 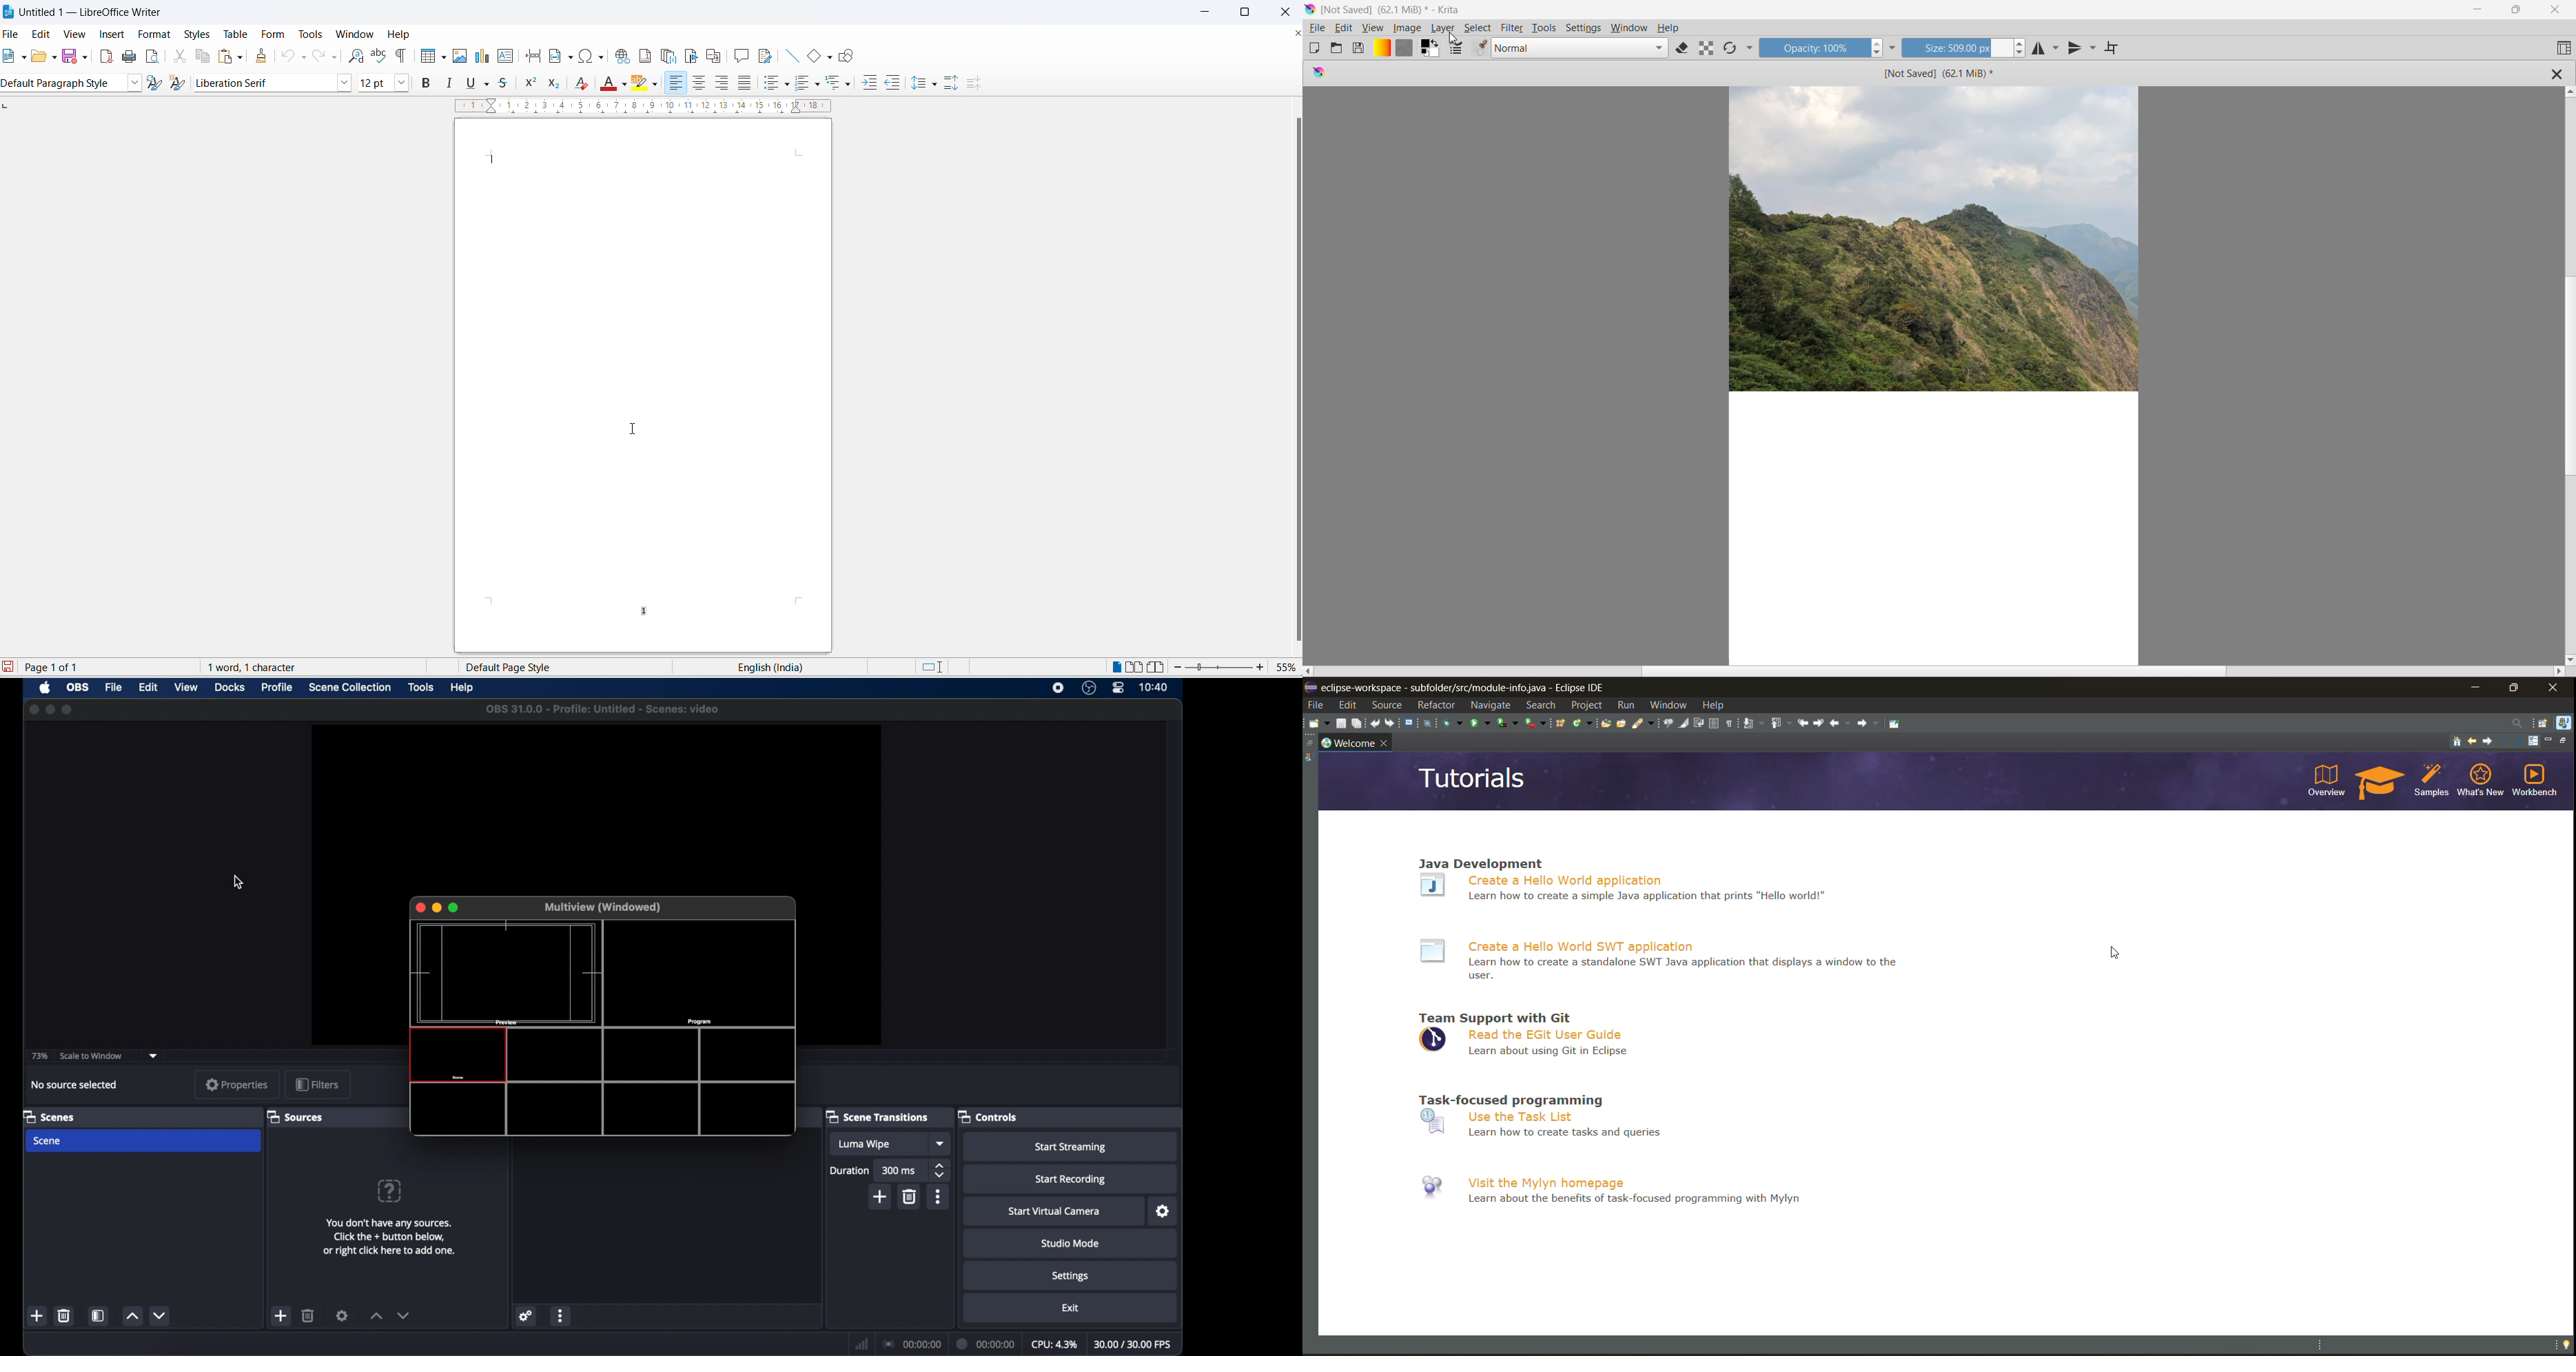 What do you see at coordinates (45, 687) in the screenshot?
I see `apple icon` at bounding box center [45, 687].